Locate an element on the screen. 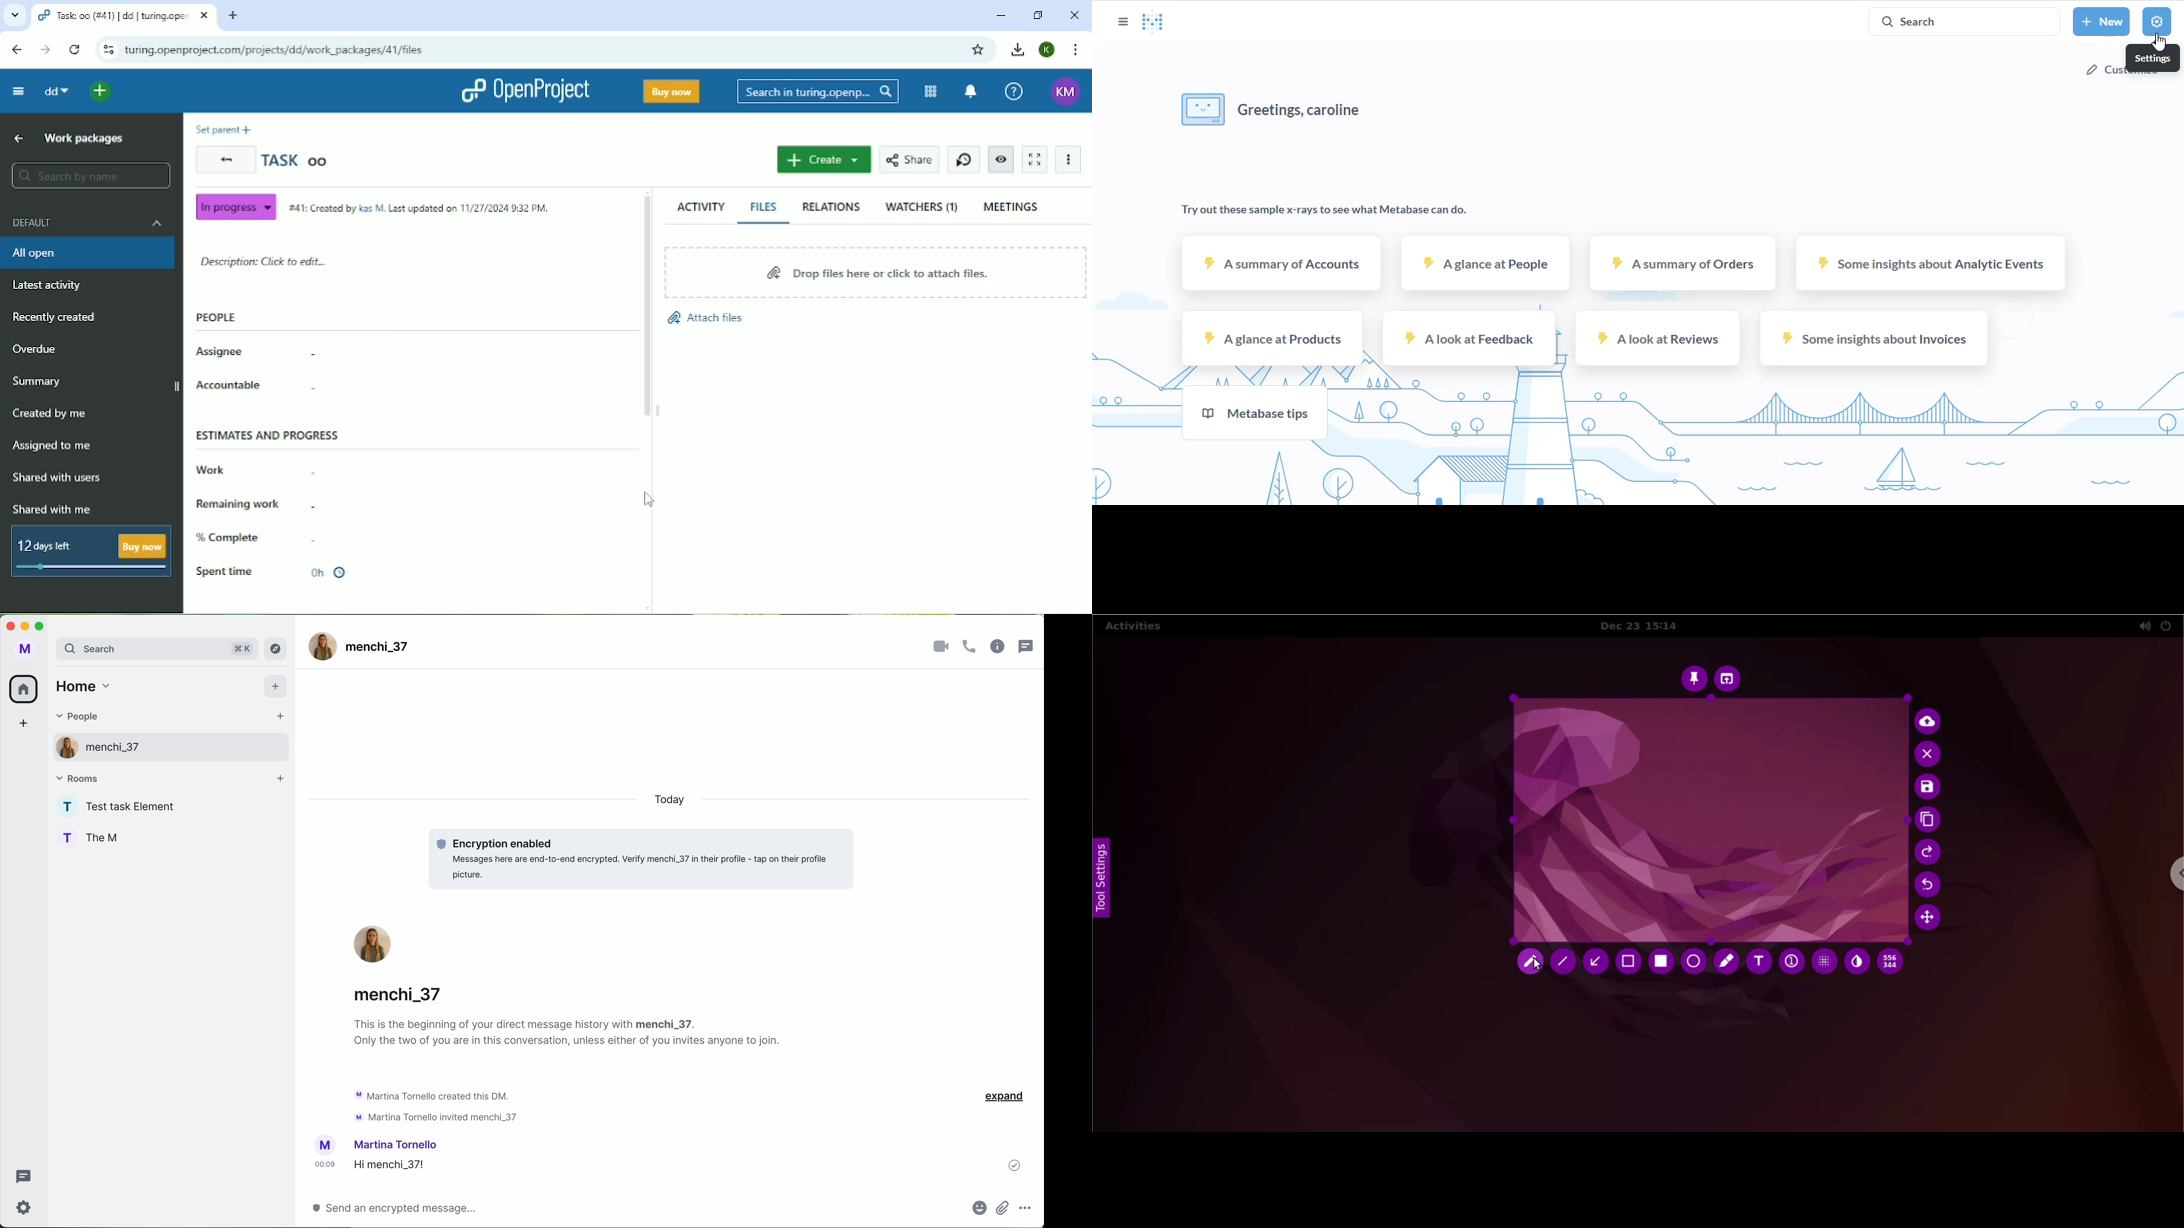 The width and height of the screenshot is (2184, 1232). close  is located at coordinates (9, 625).